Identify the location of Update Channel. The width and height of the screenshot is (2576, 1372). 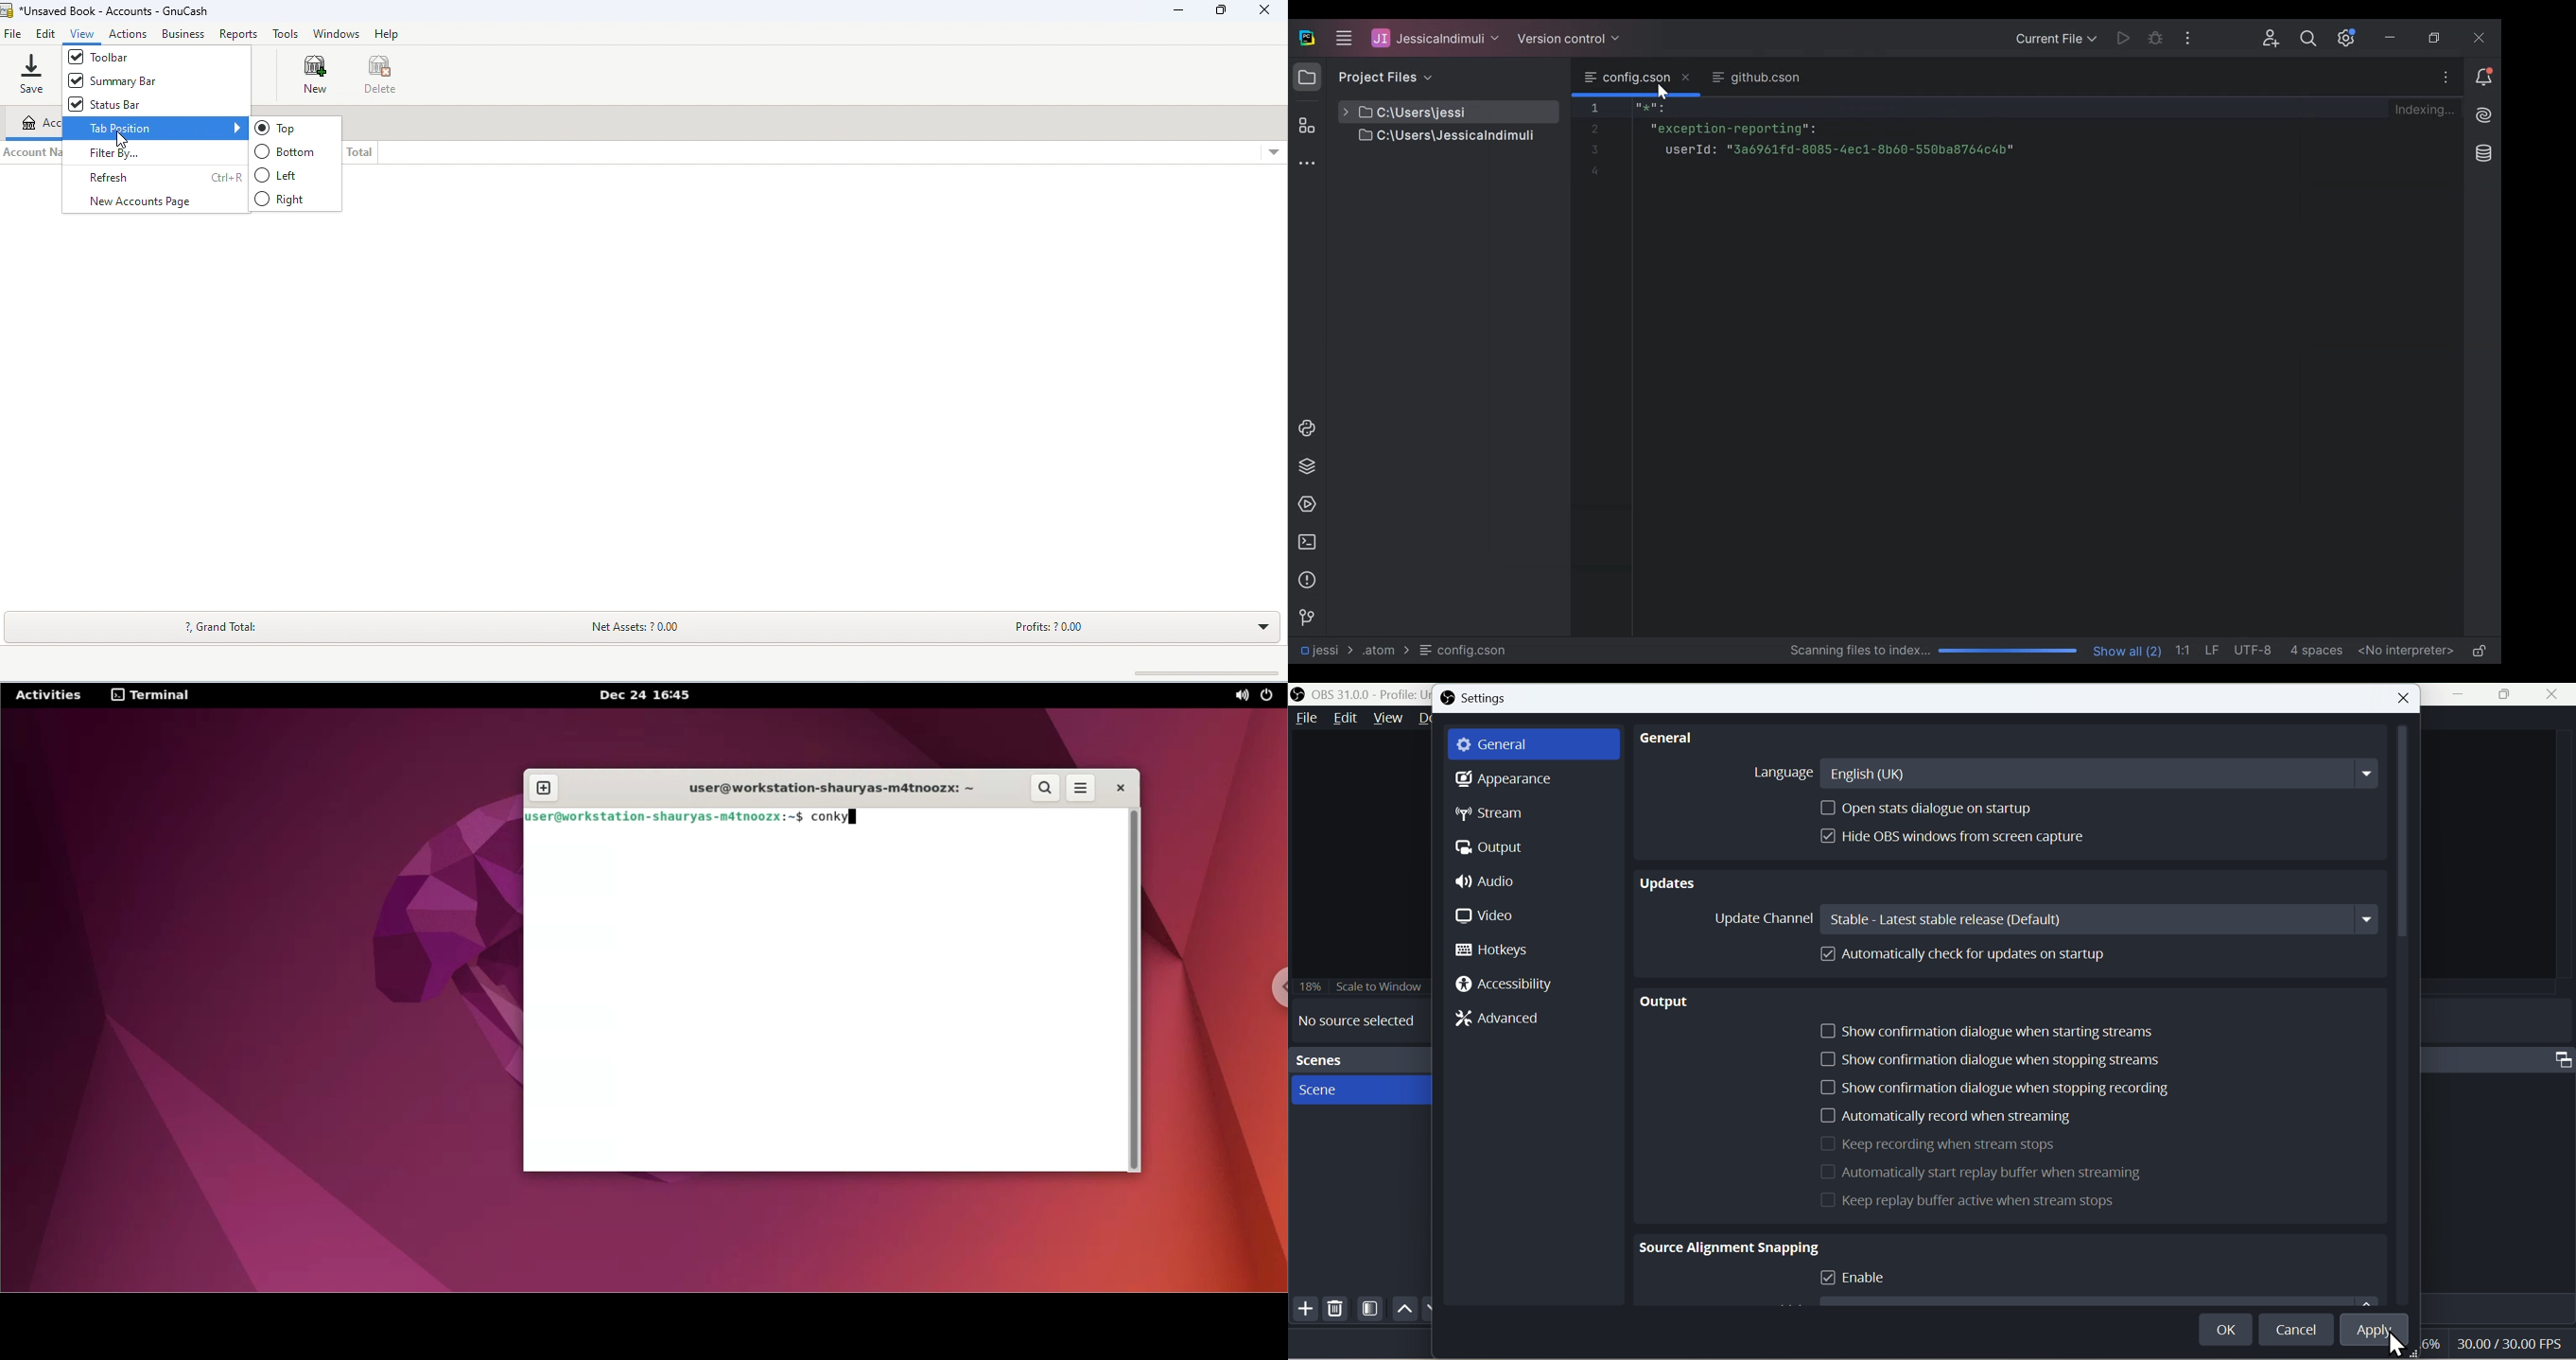
(1762, 918).